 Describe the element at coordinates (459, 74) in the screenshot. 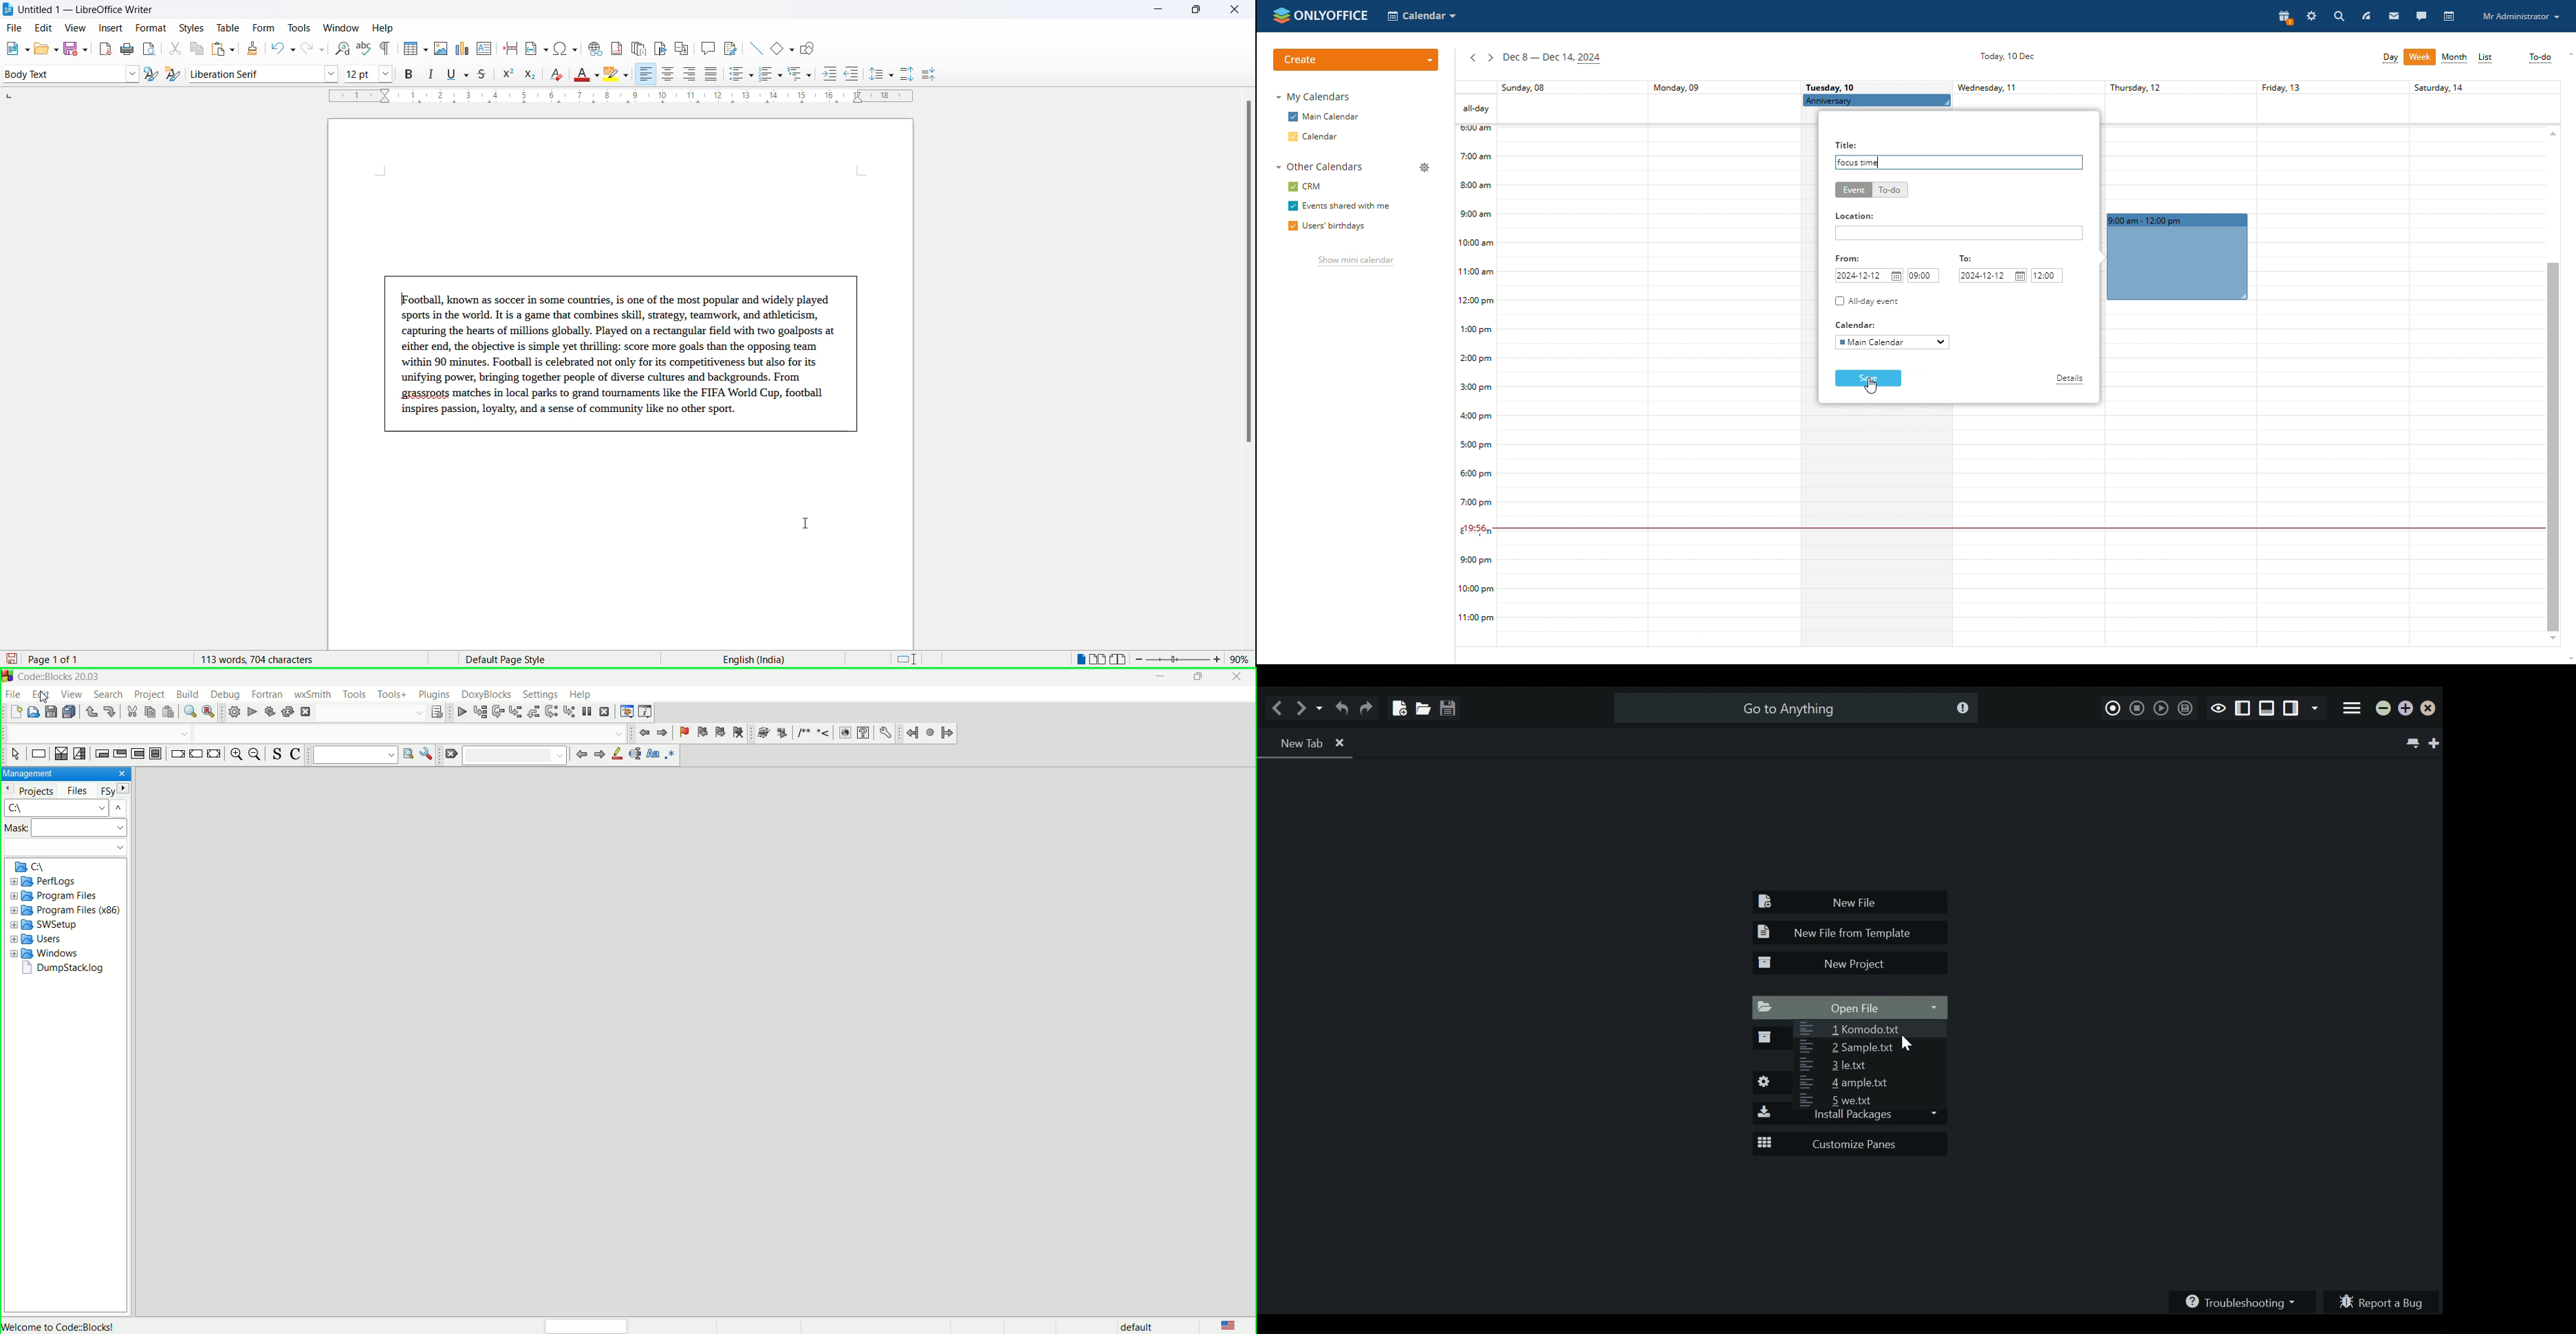

I see `underline` at that location.